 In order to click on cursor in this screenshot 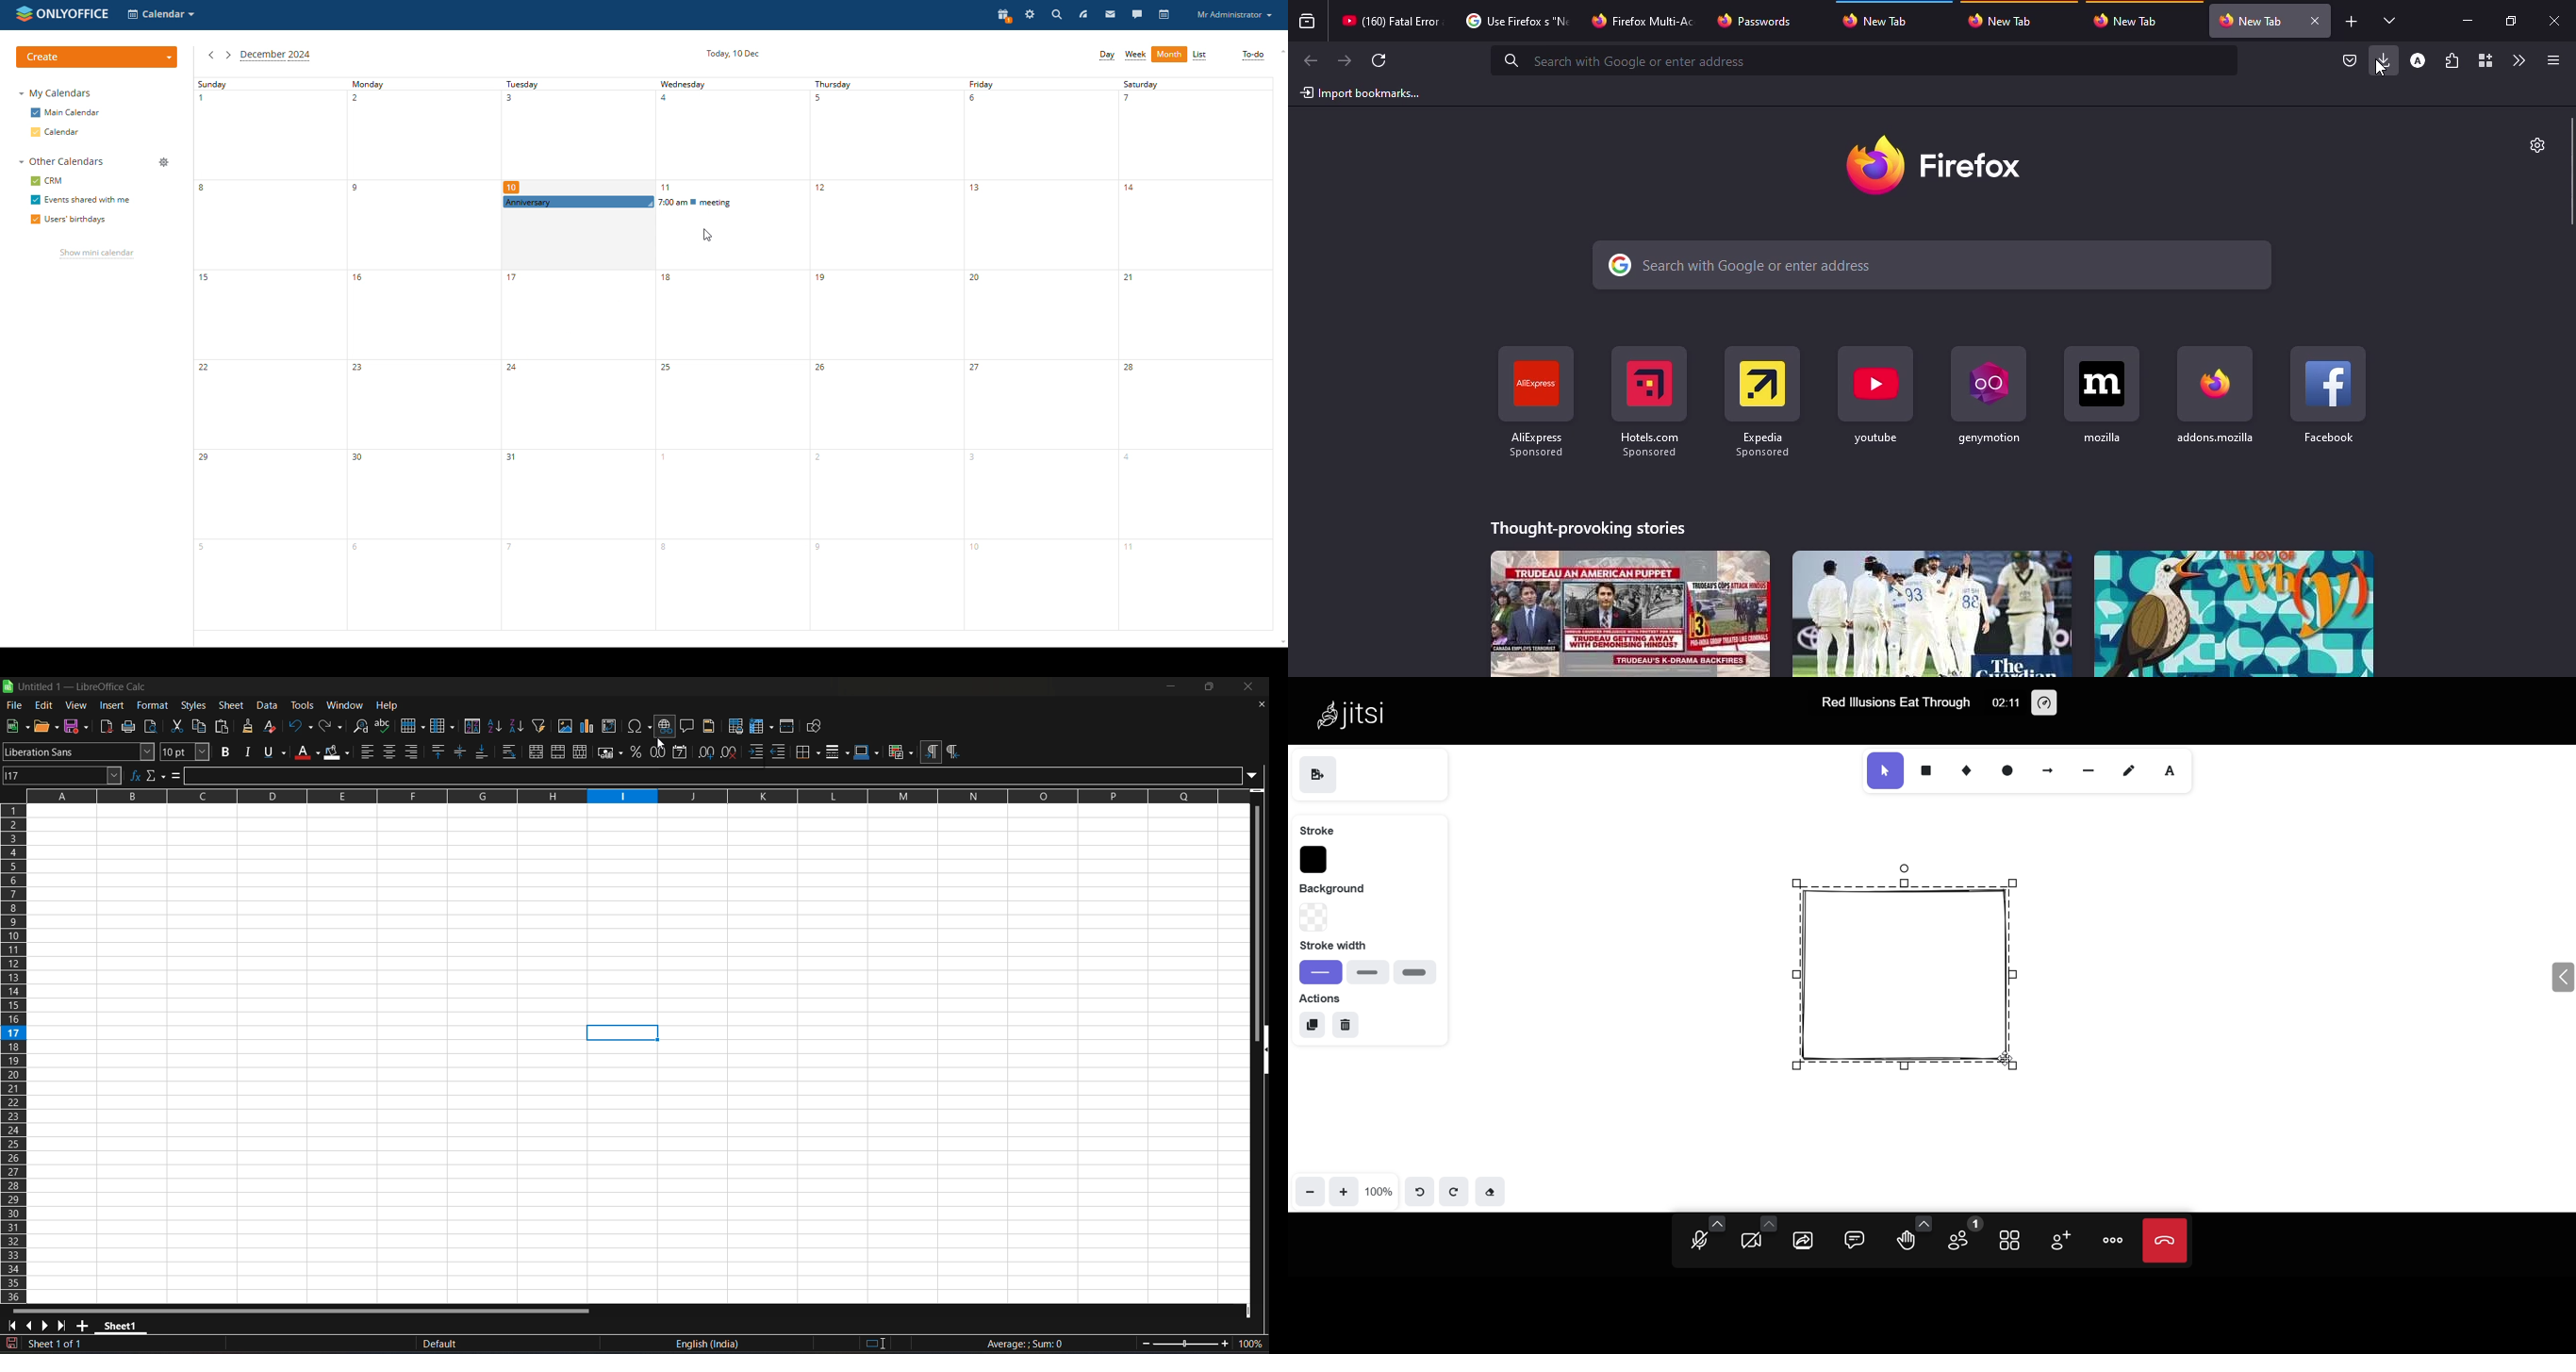, I will do `click(2382, 68)`.